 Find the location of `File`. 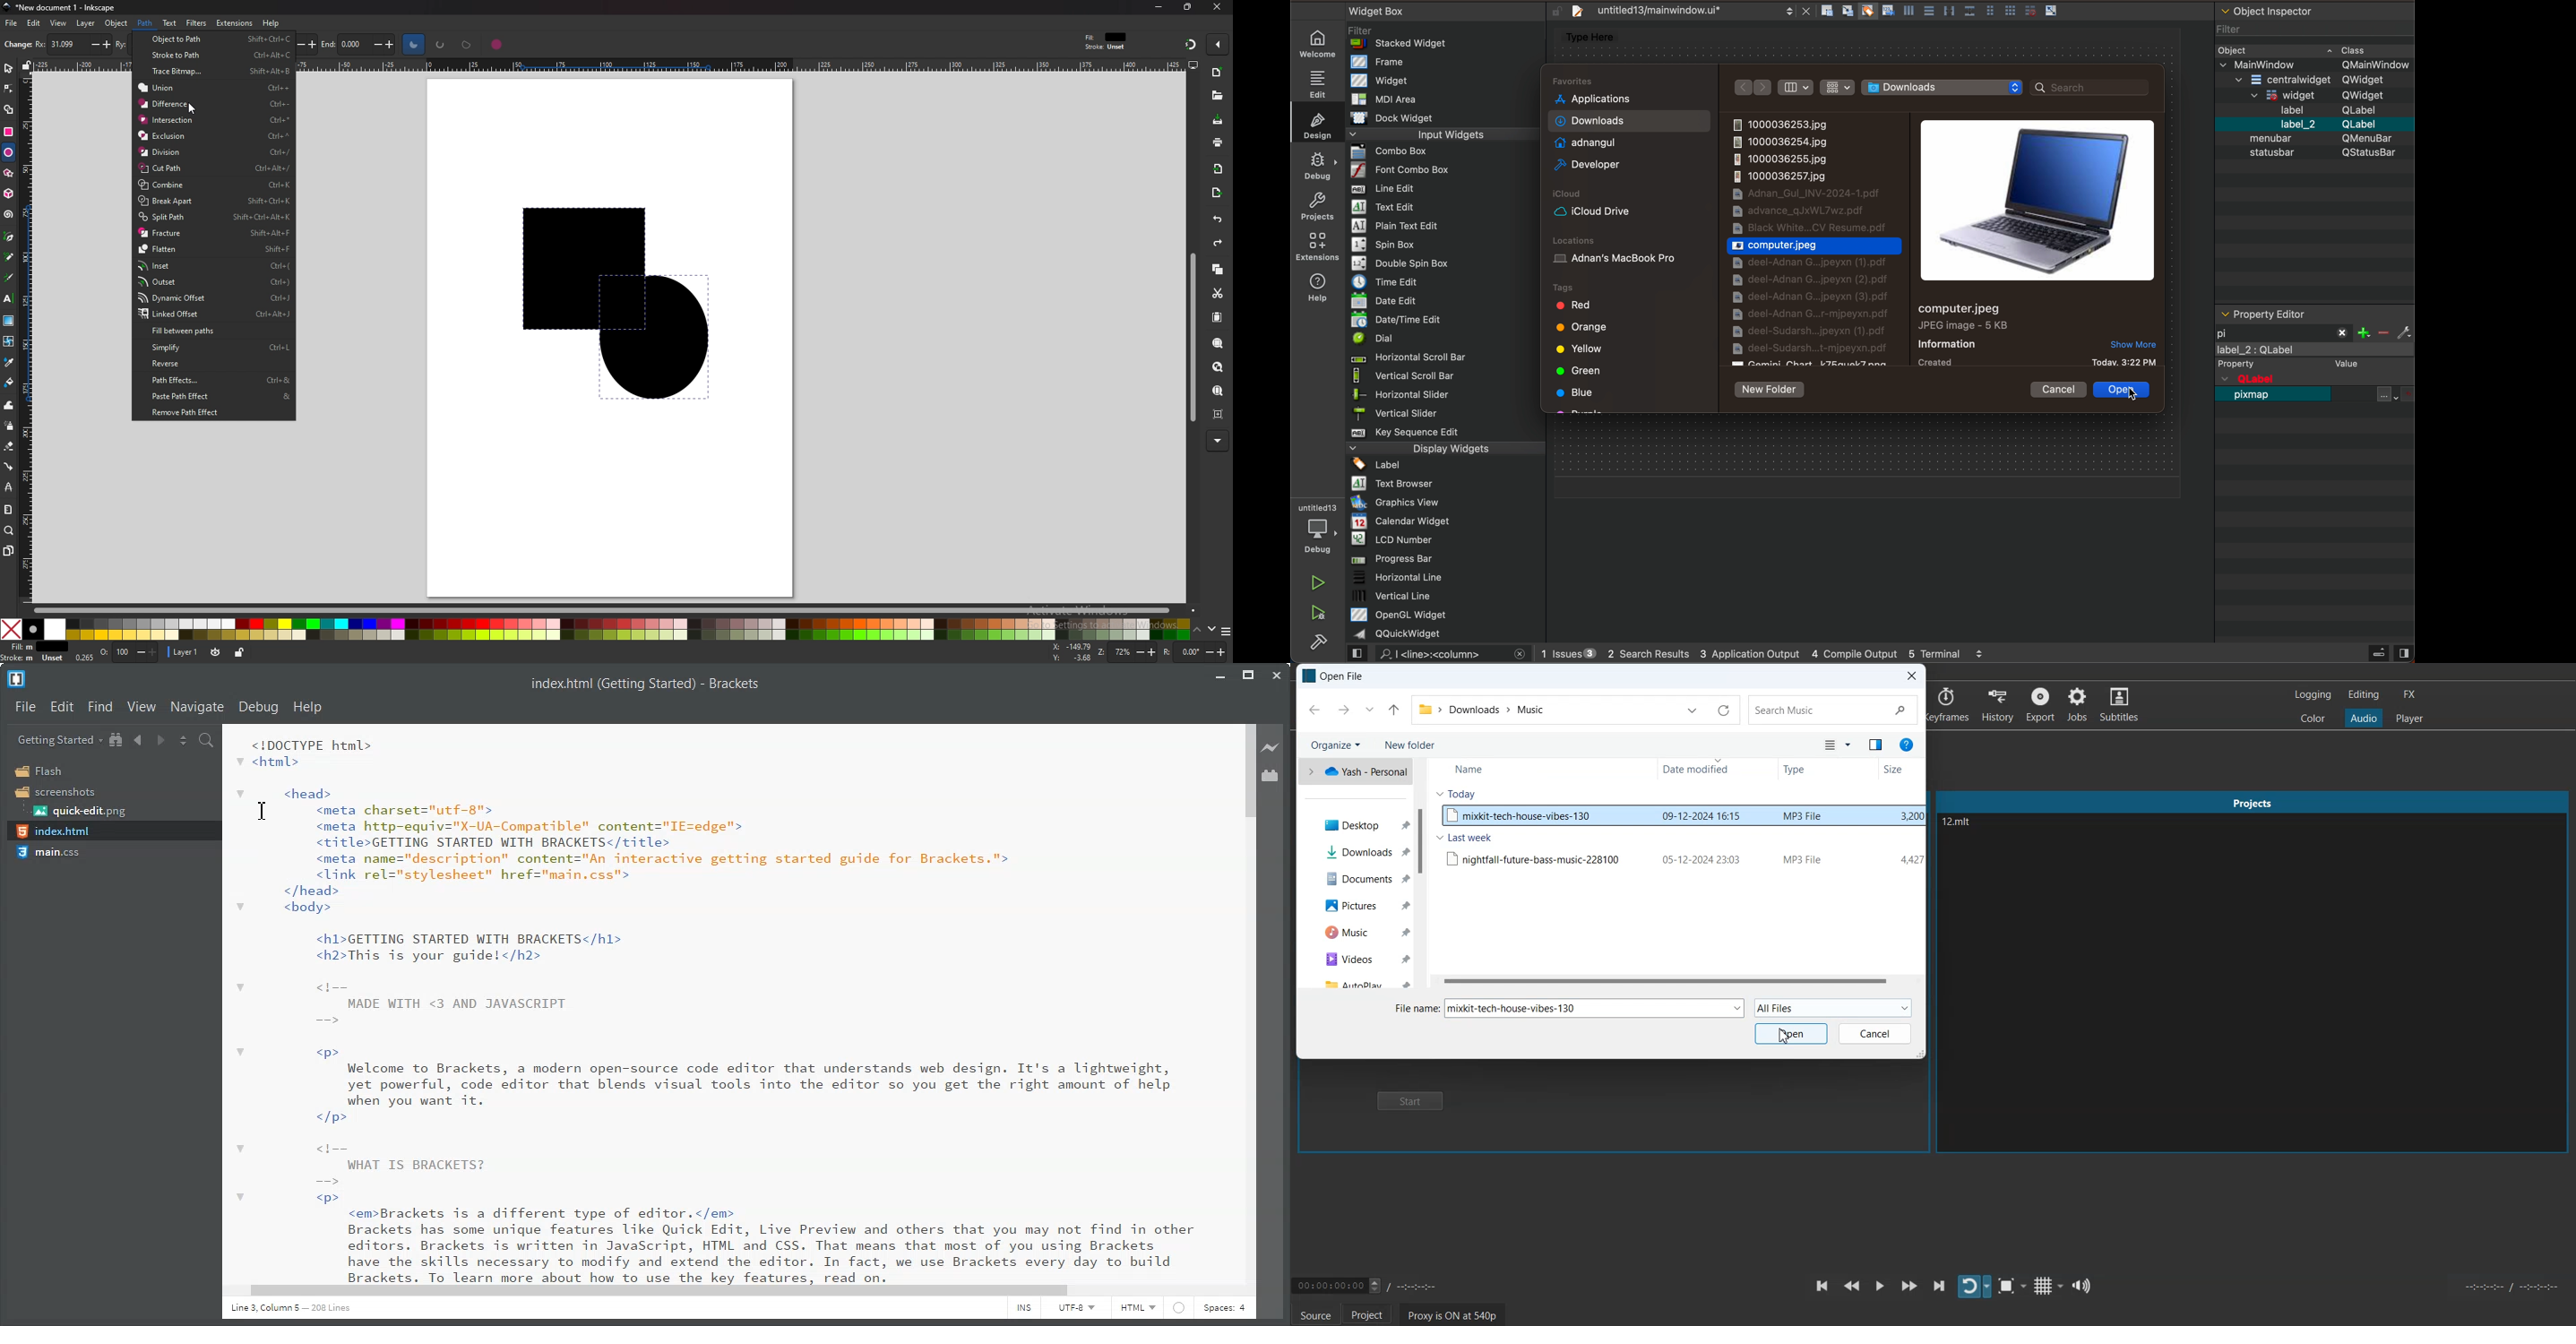

File is located at coordinates (25, 707).